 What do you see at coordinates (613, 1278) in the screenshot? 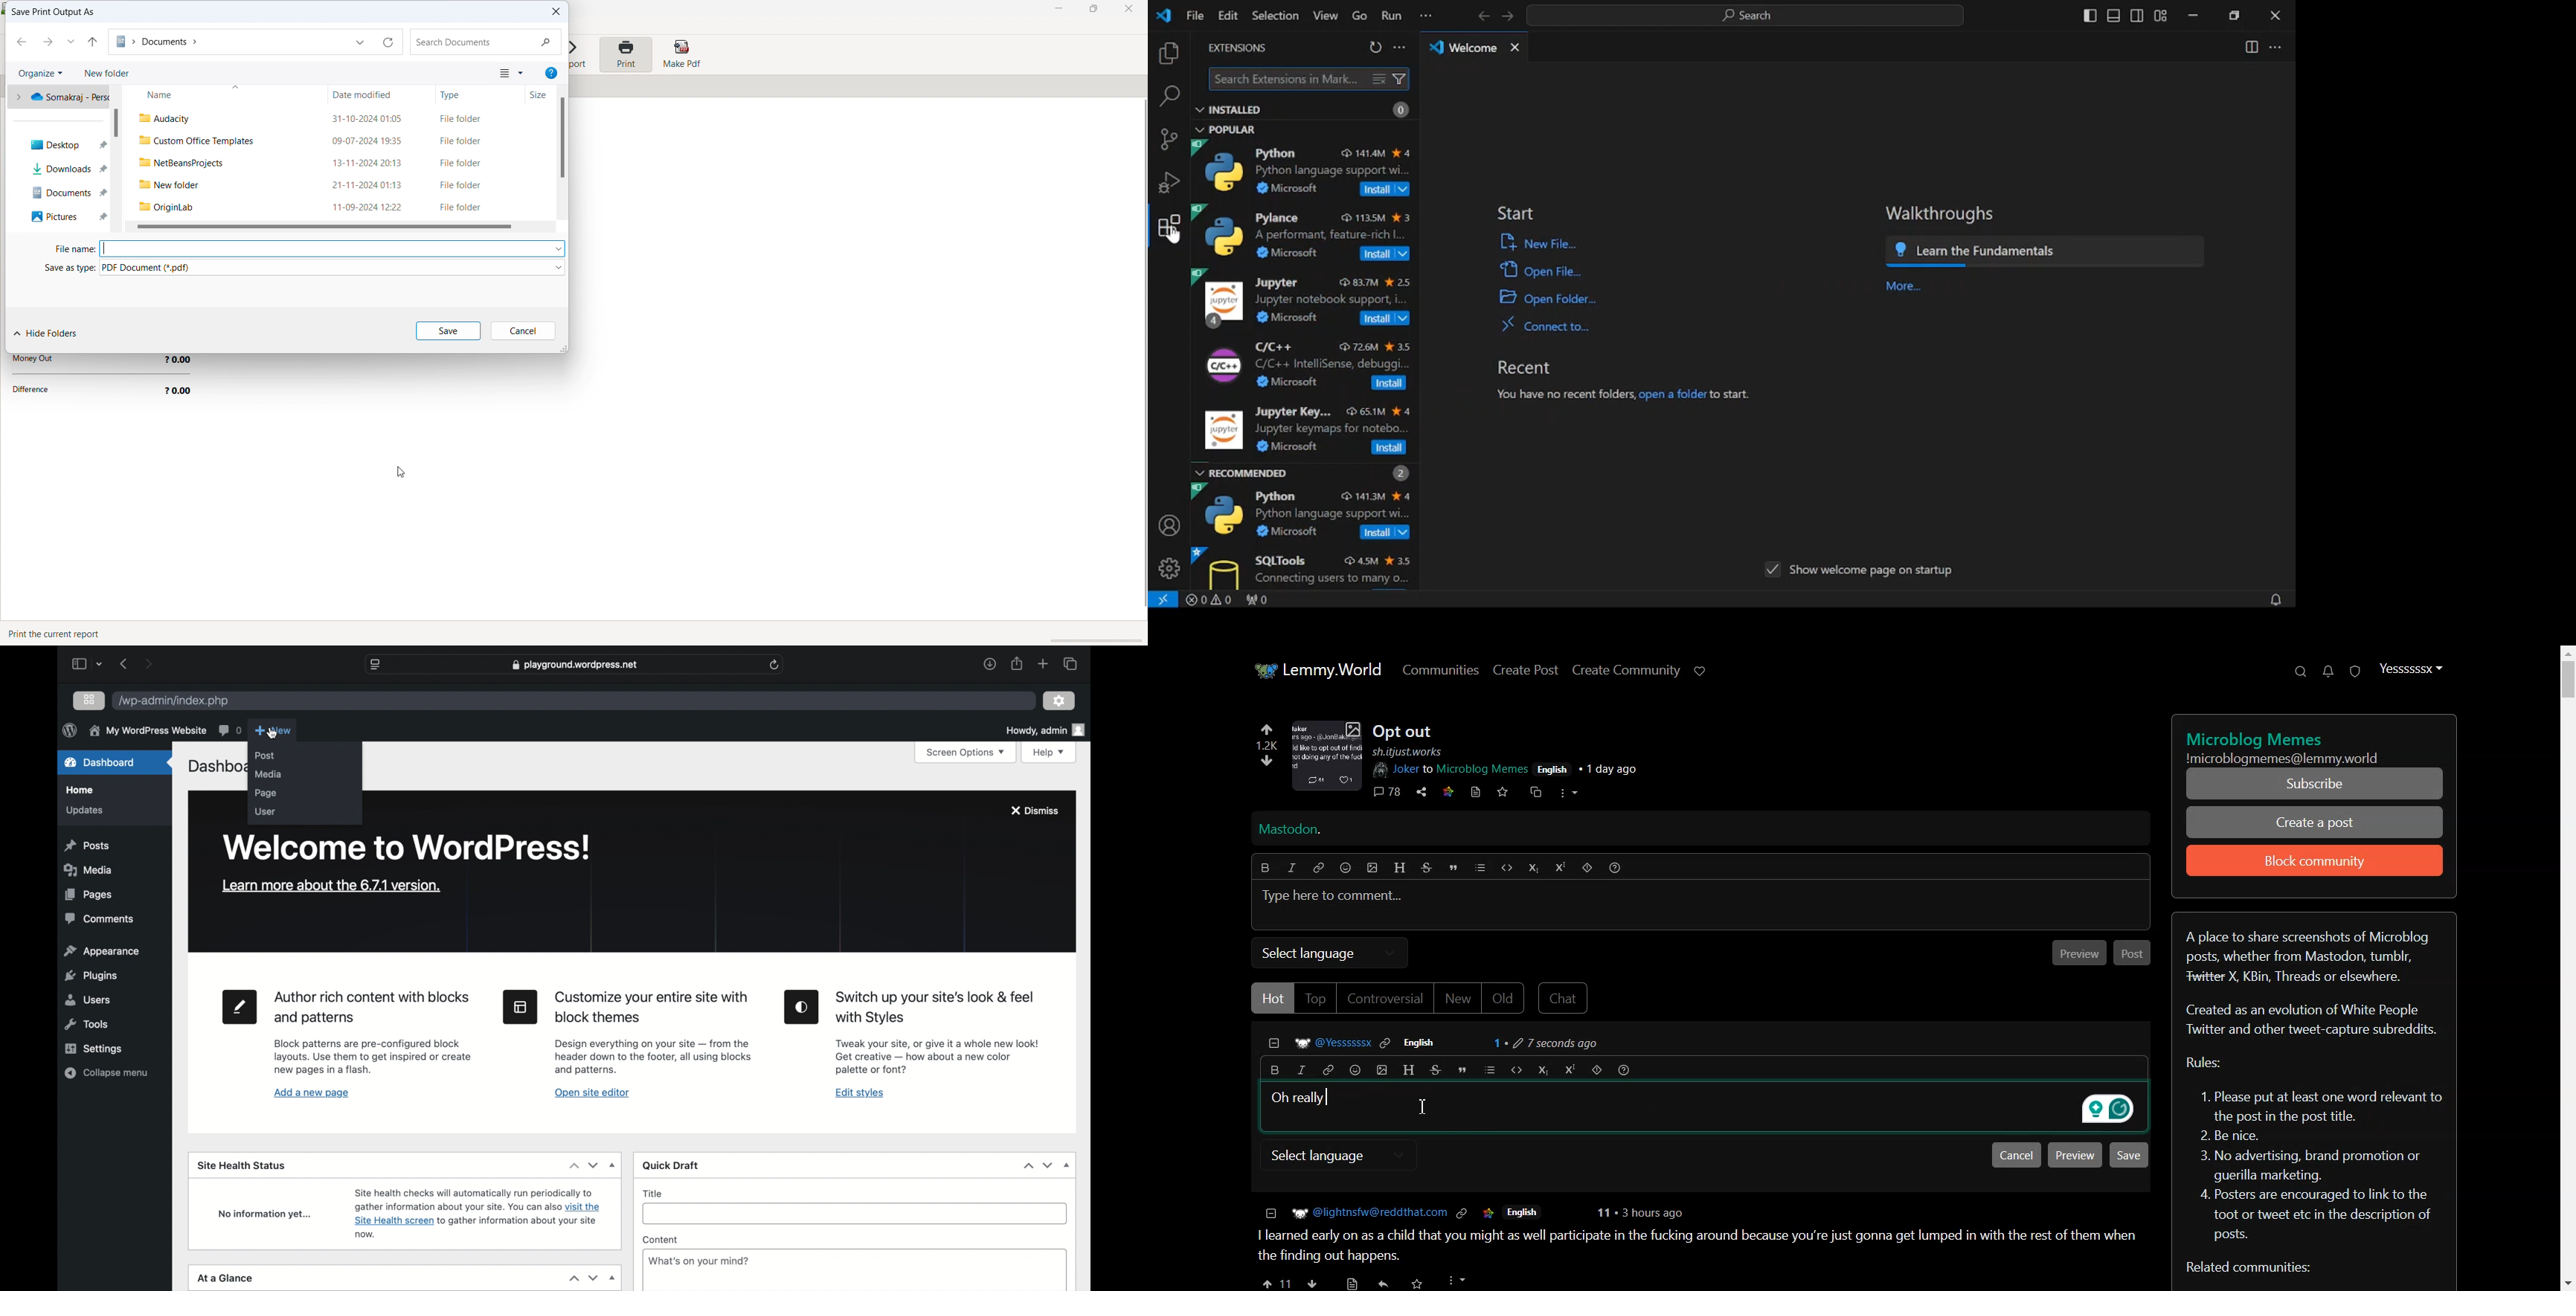
I see `drop-down` at bounding box center [613, 1278].